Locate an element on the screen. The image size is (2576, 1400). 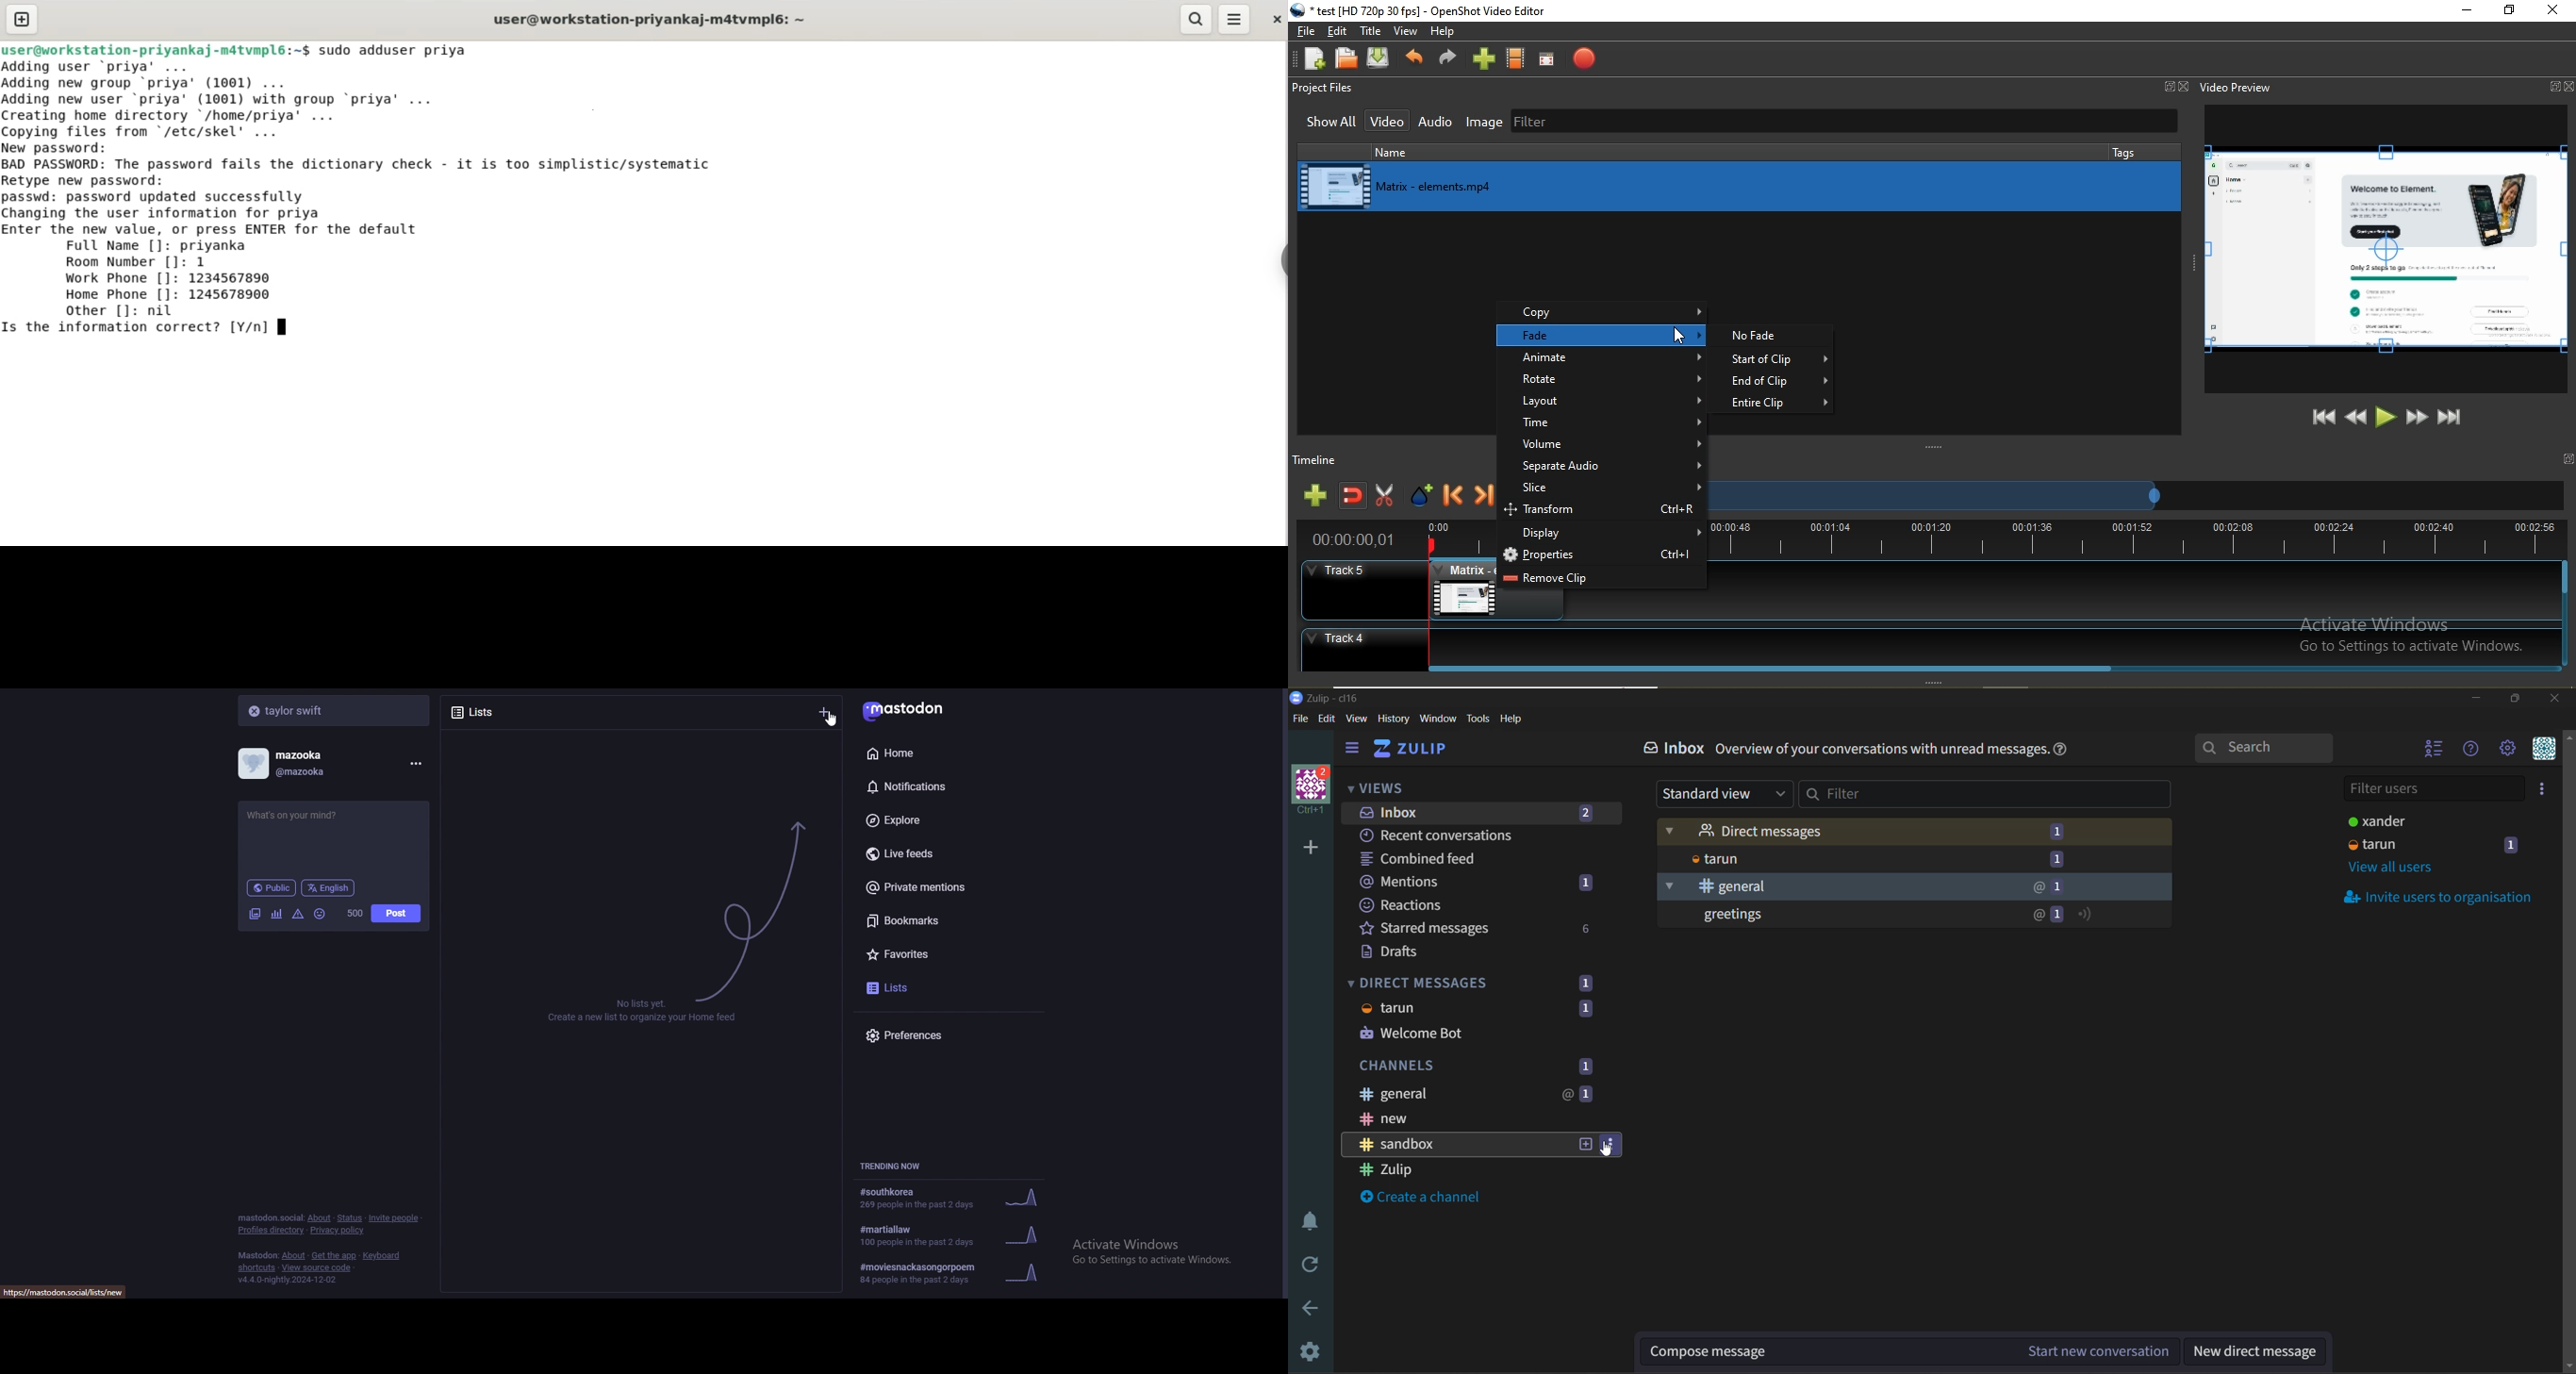
reactions is located at coordinates (1448, 907).